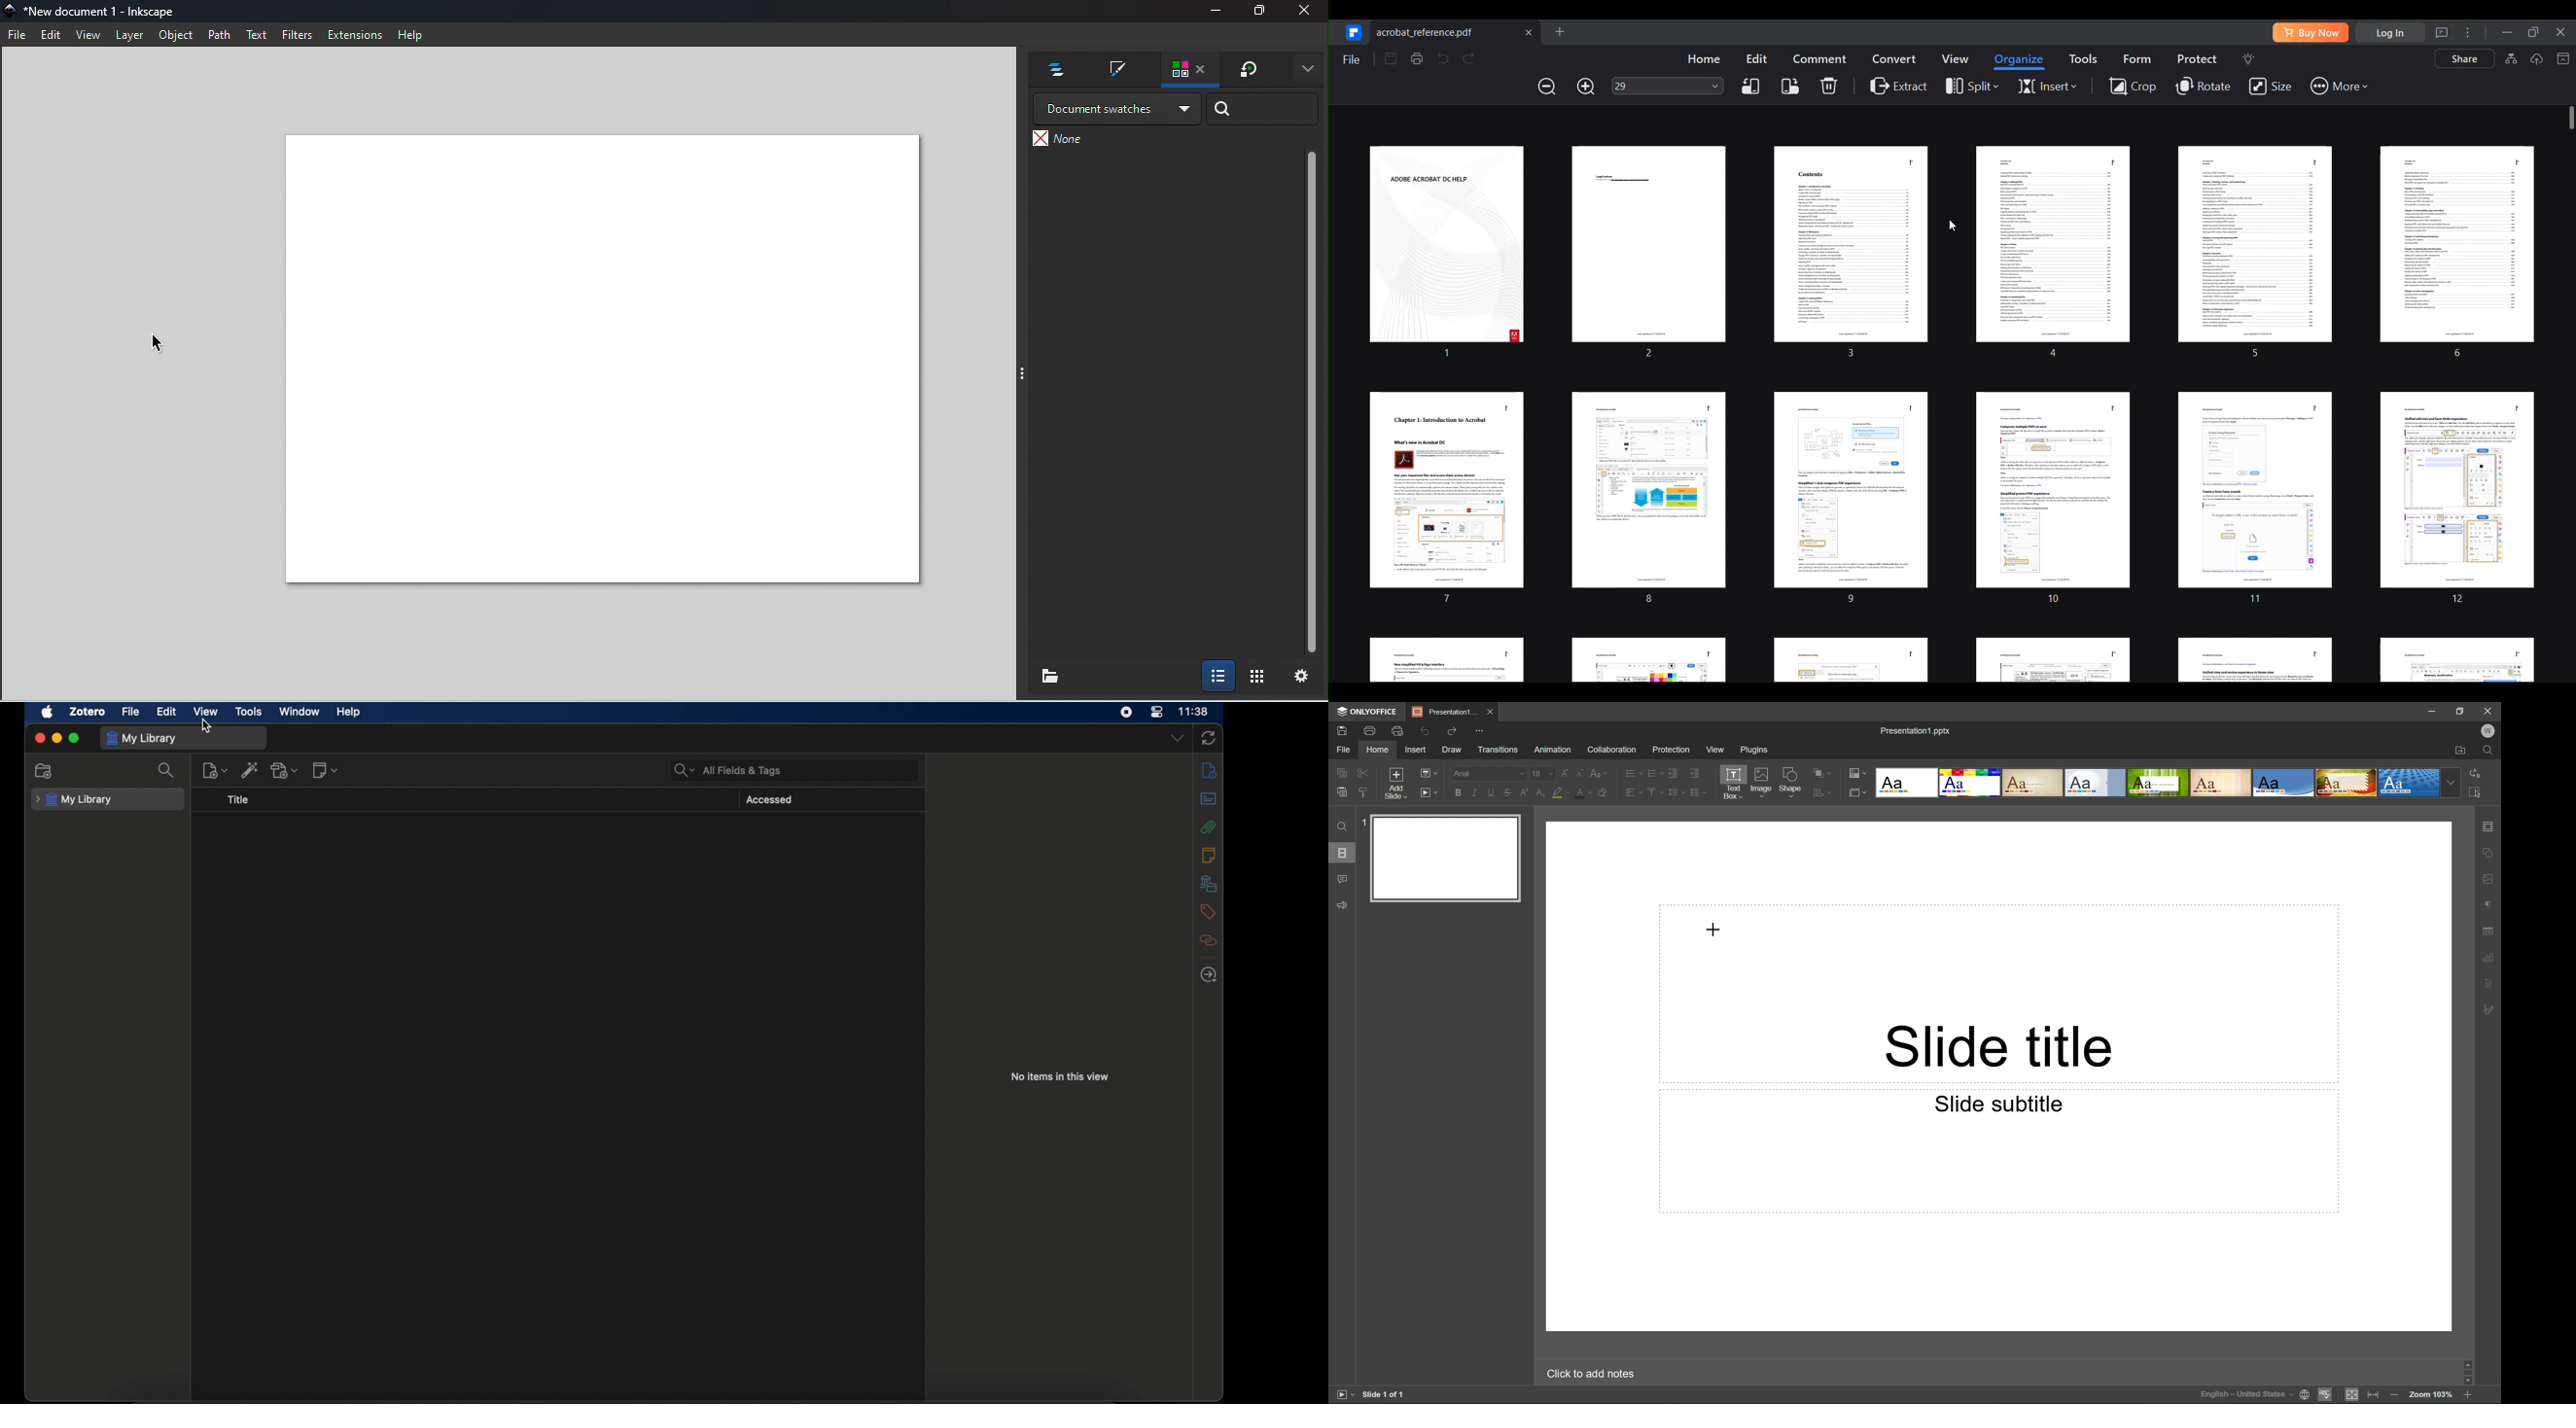 The height and width of the screenshot is (1428, 2576). I want to click on Draw, so click(1453, 750).